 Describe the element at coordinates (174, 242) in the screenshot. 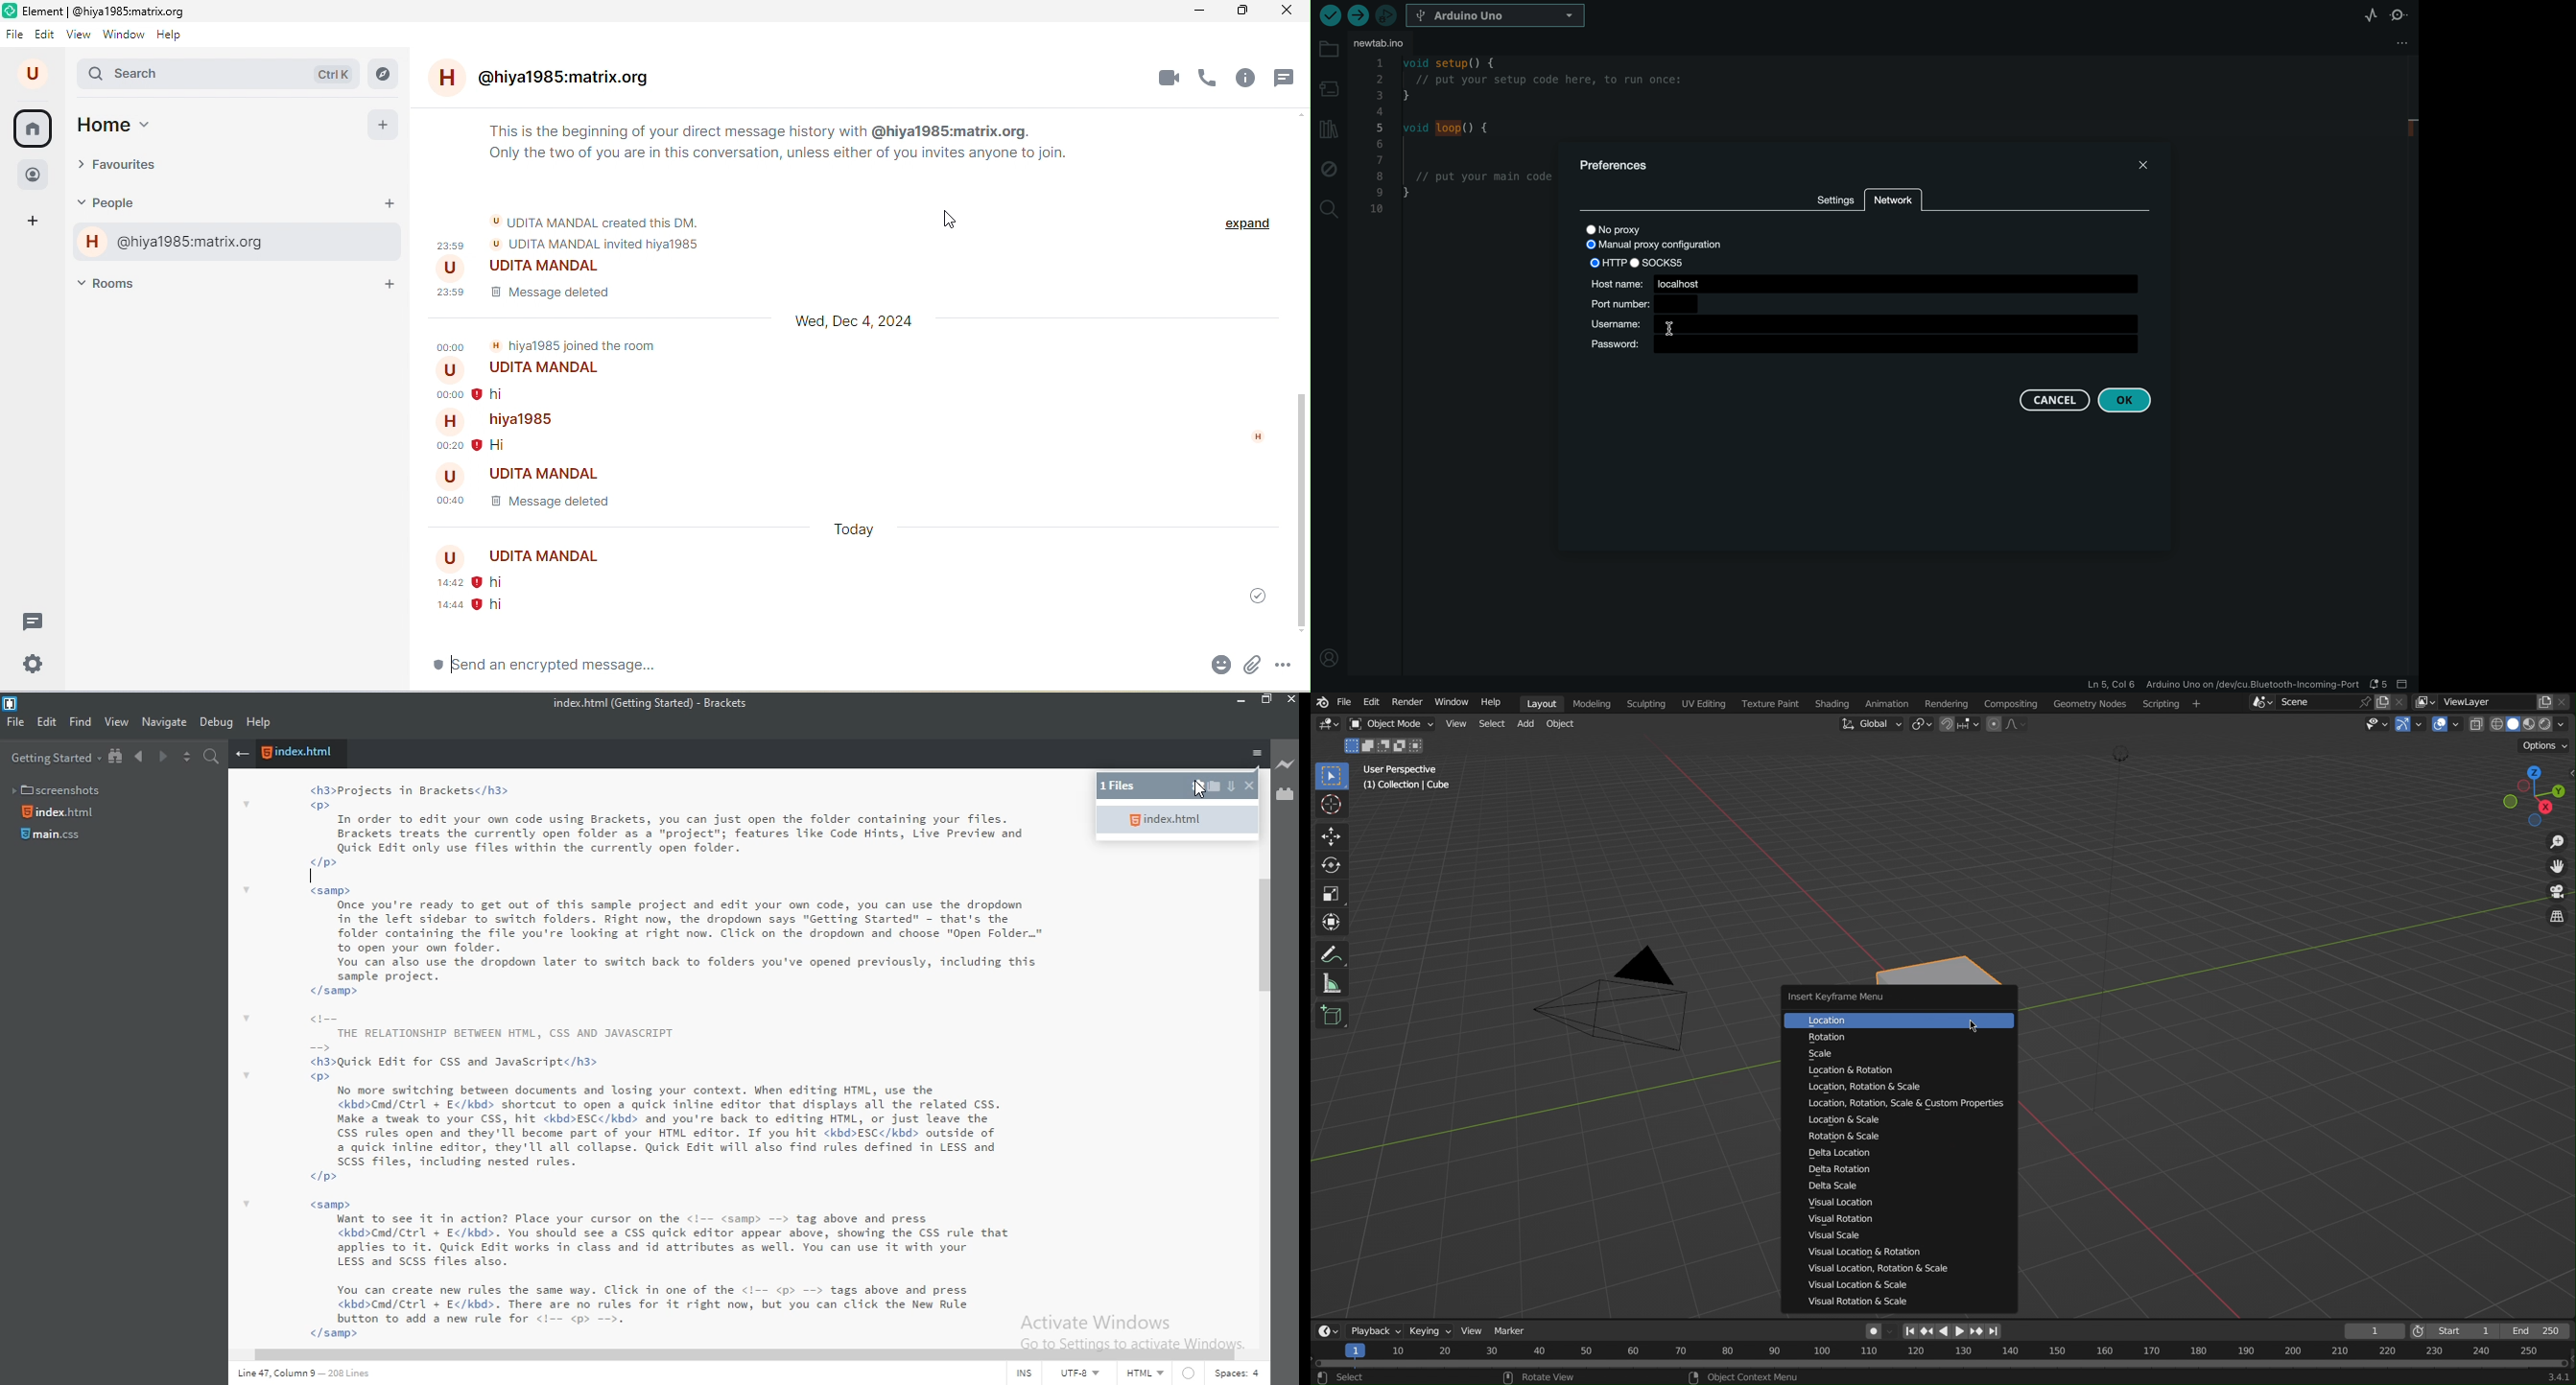

I see `@hiya1985:matrix.org` at that location.